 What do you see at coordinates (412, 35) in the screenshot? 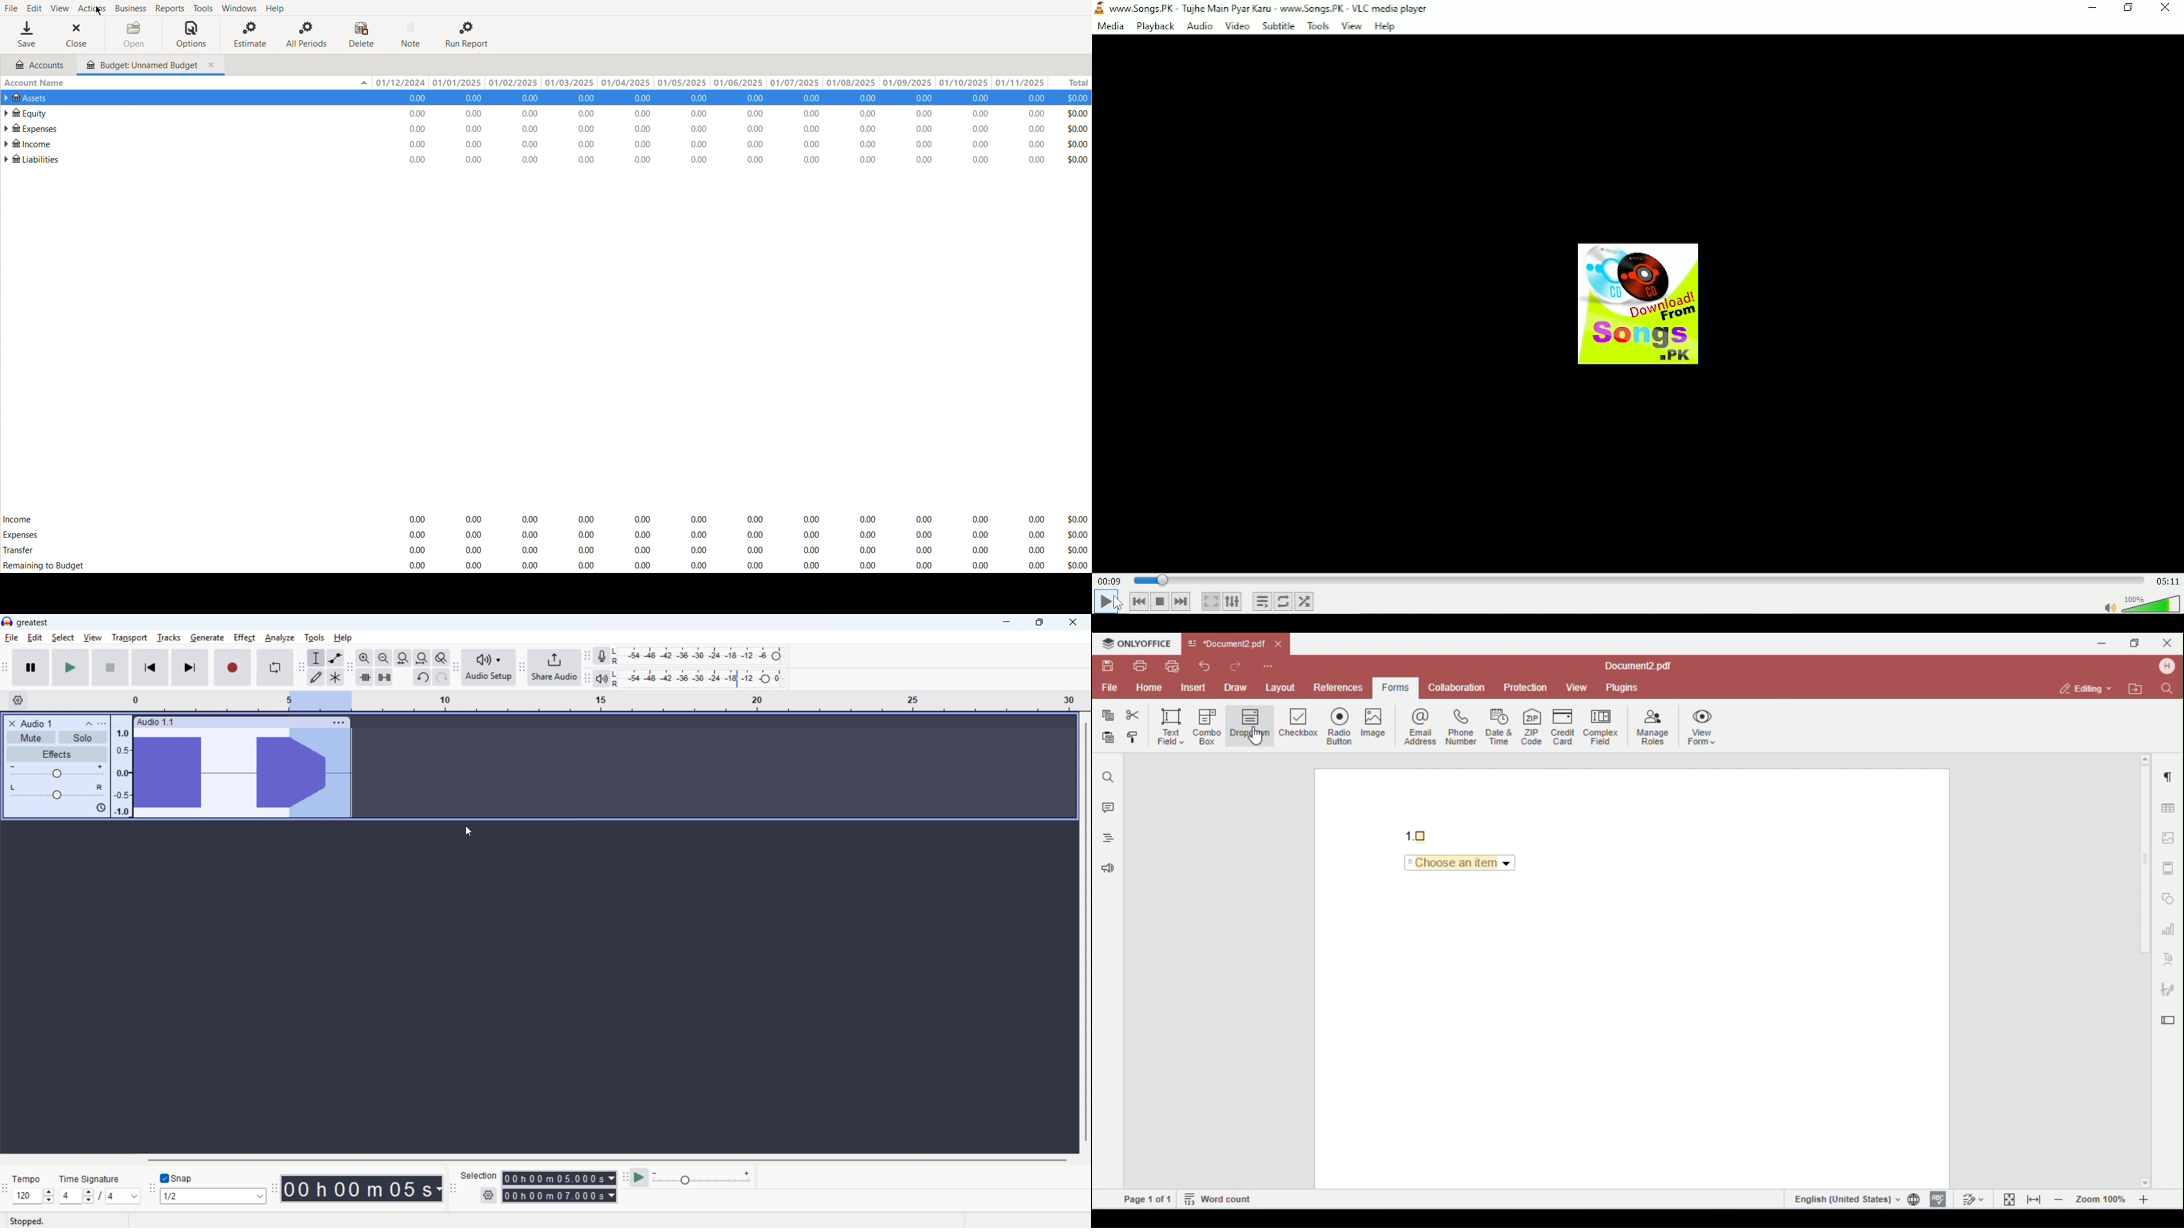
I see `Note` at bounding box center [412, 35].